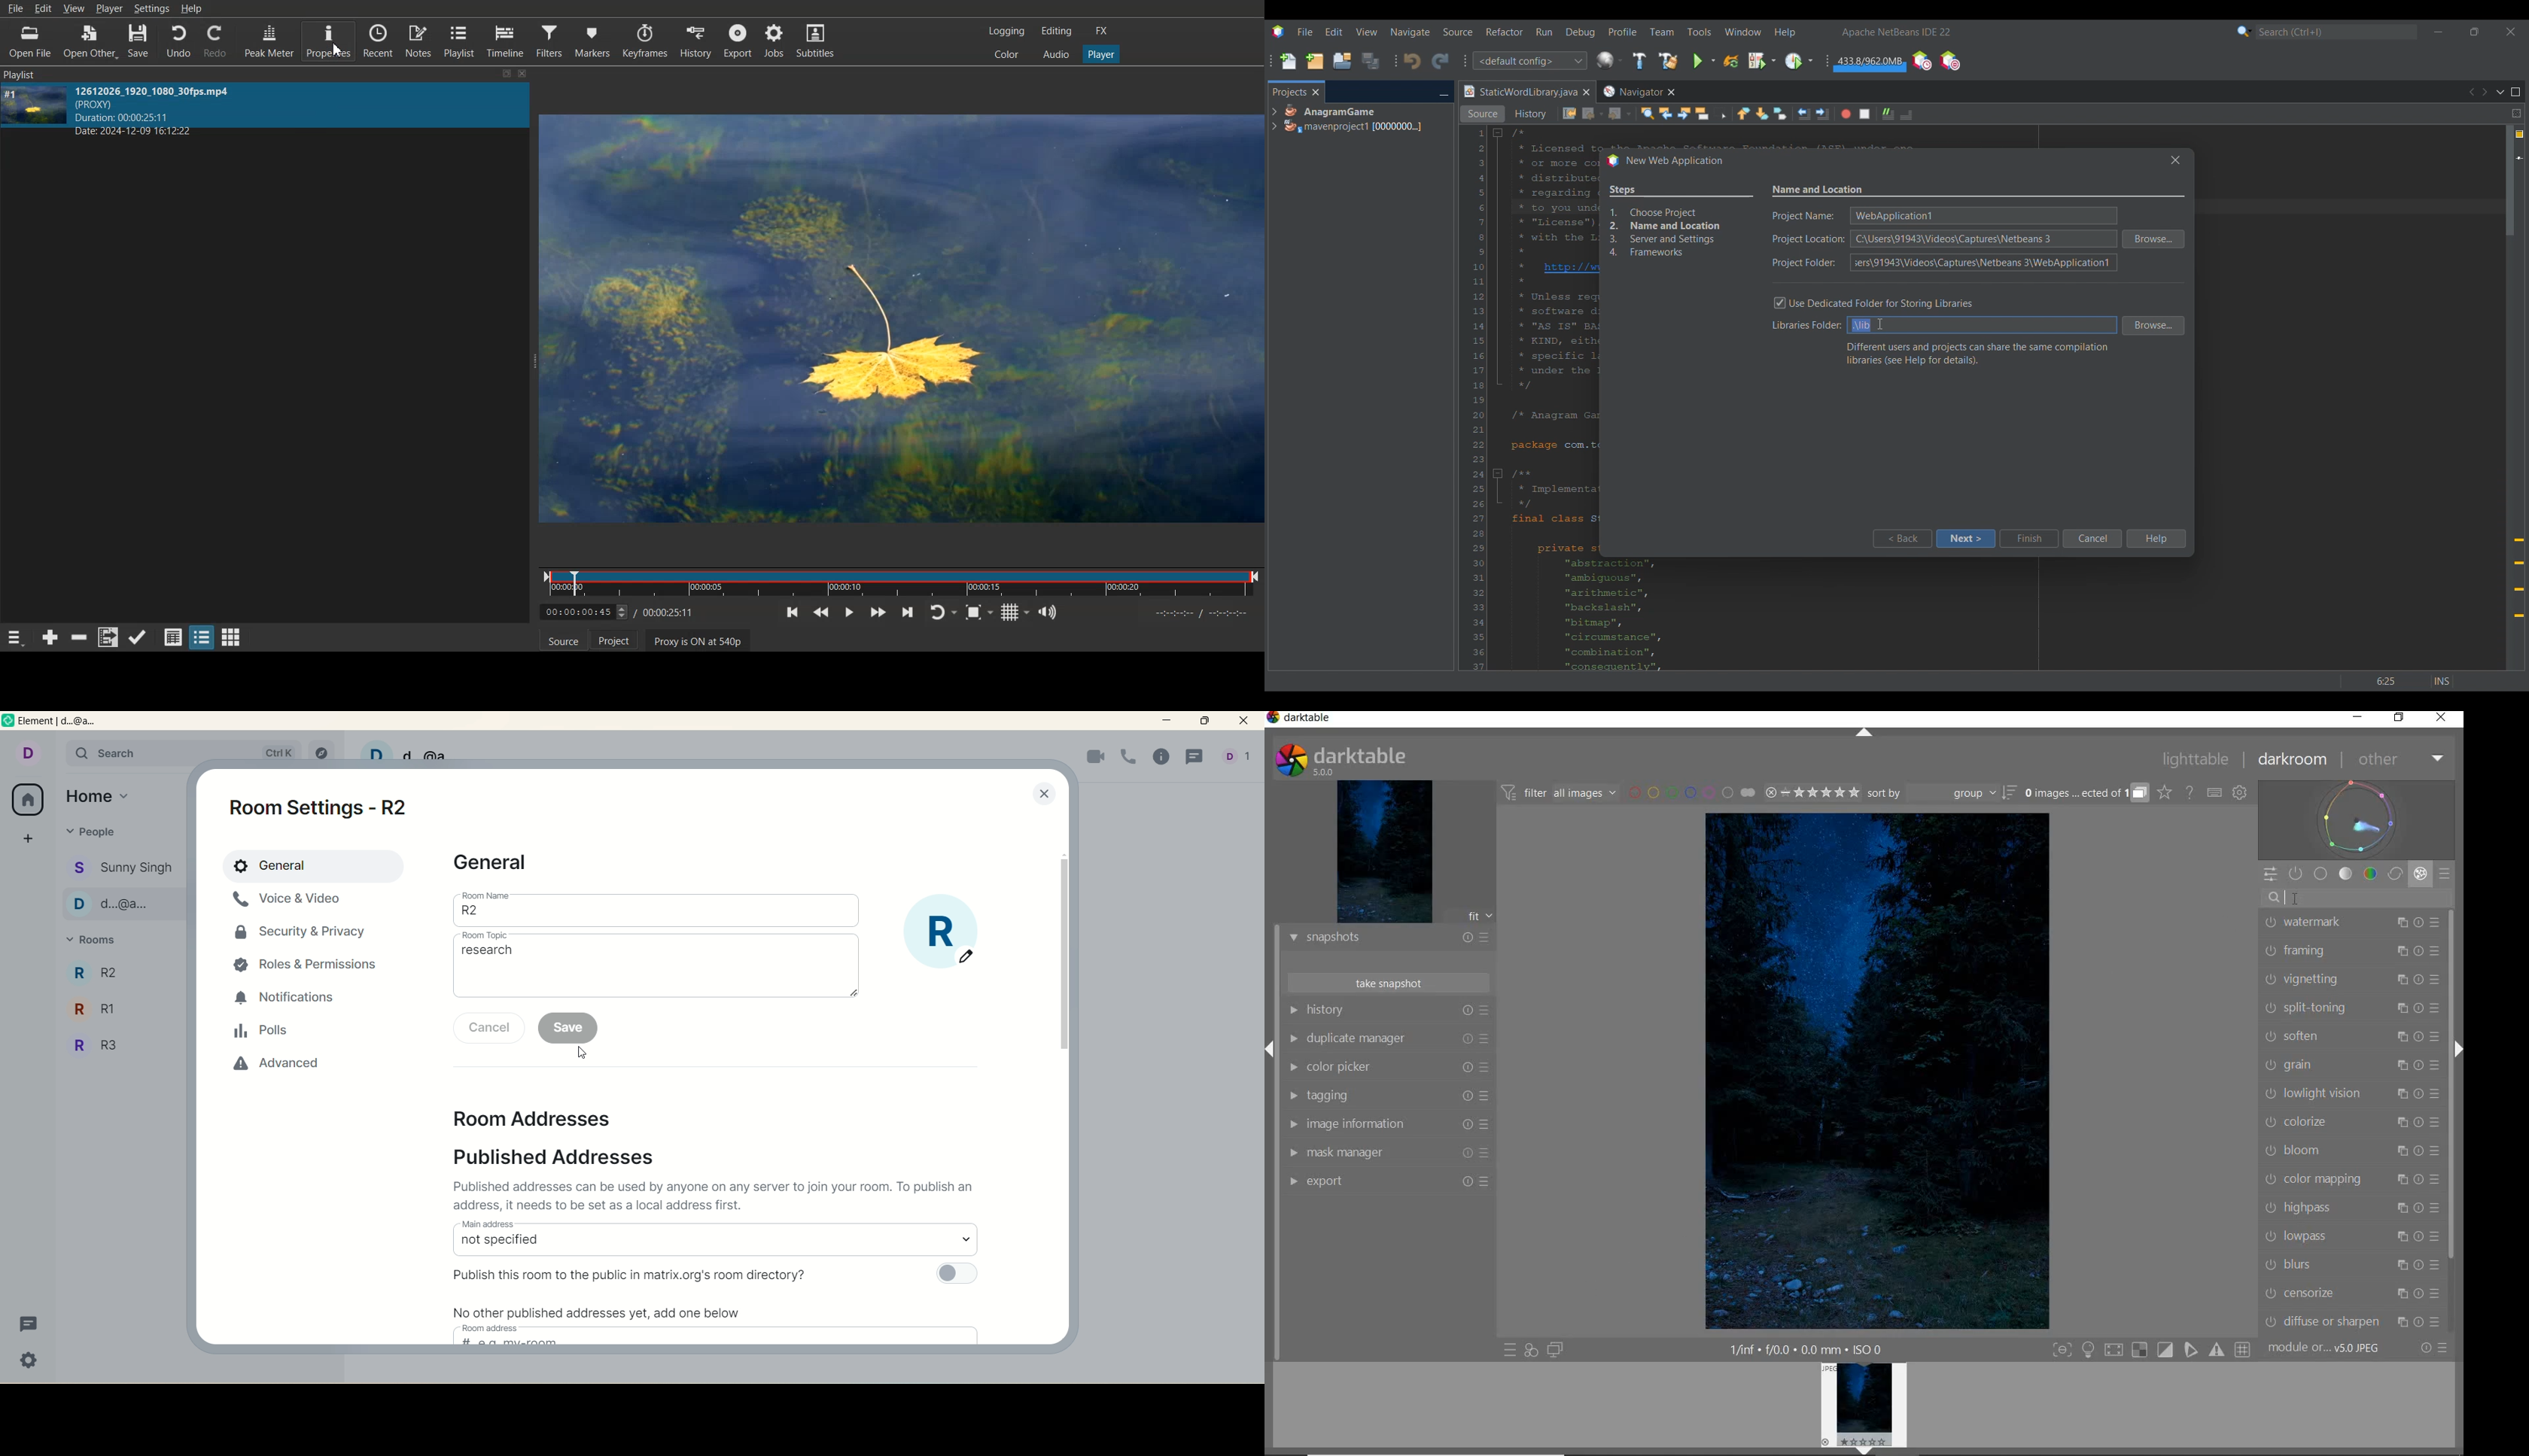  I want to click on account, so click(27, 751).